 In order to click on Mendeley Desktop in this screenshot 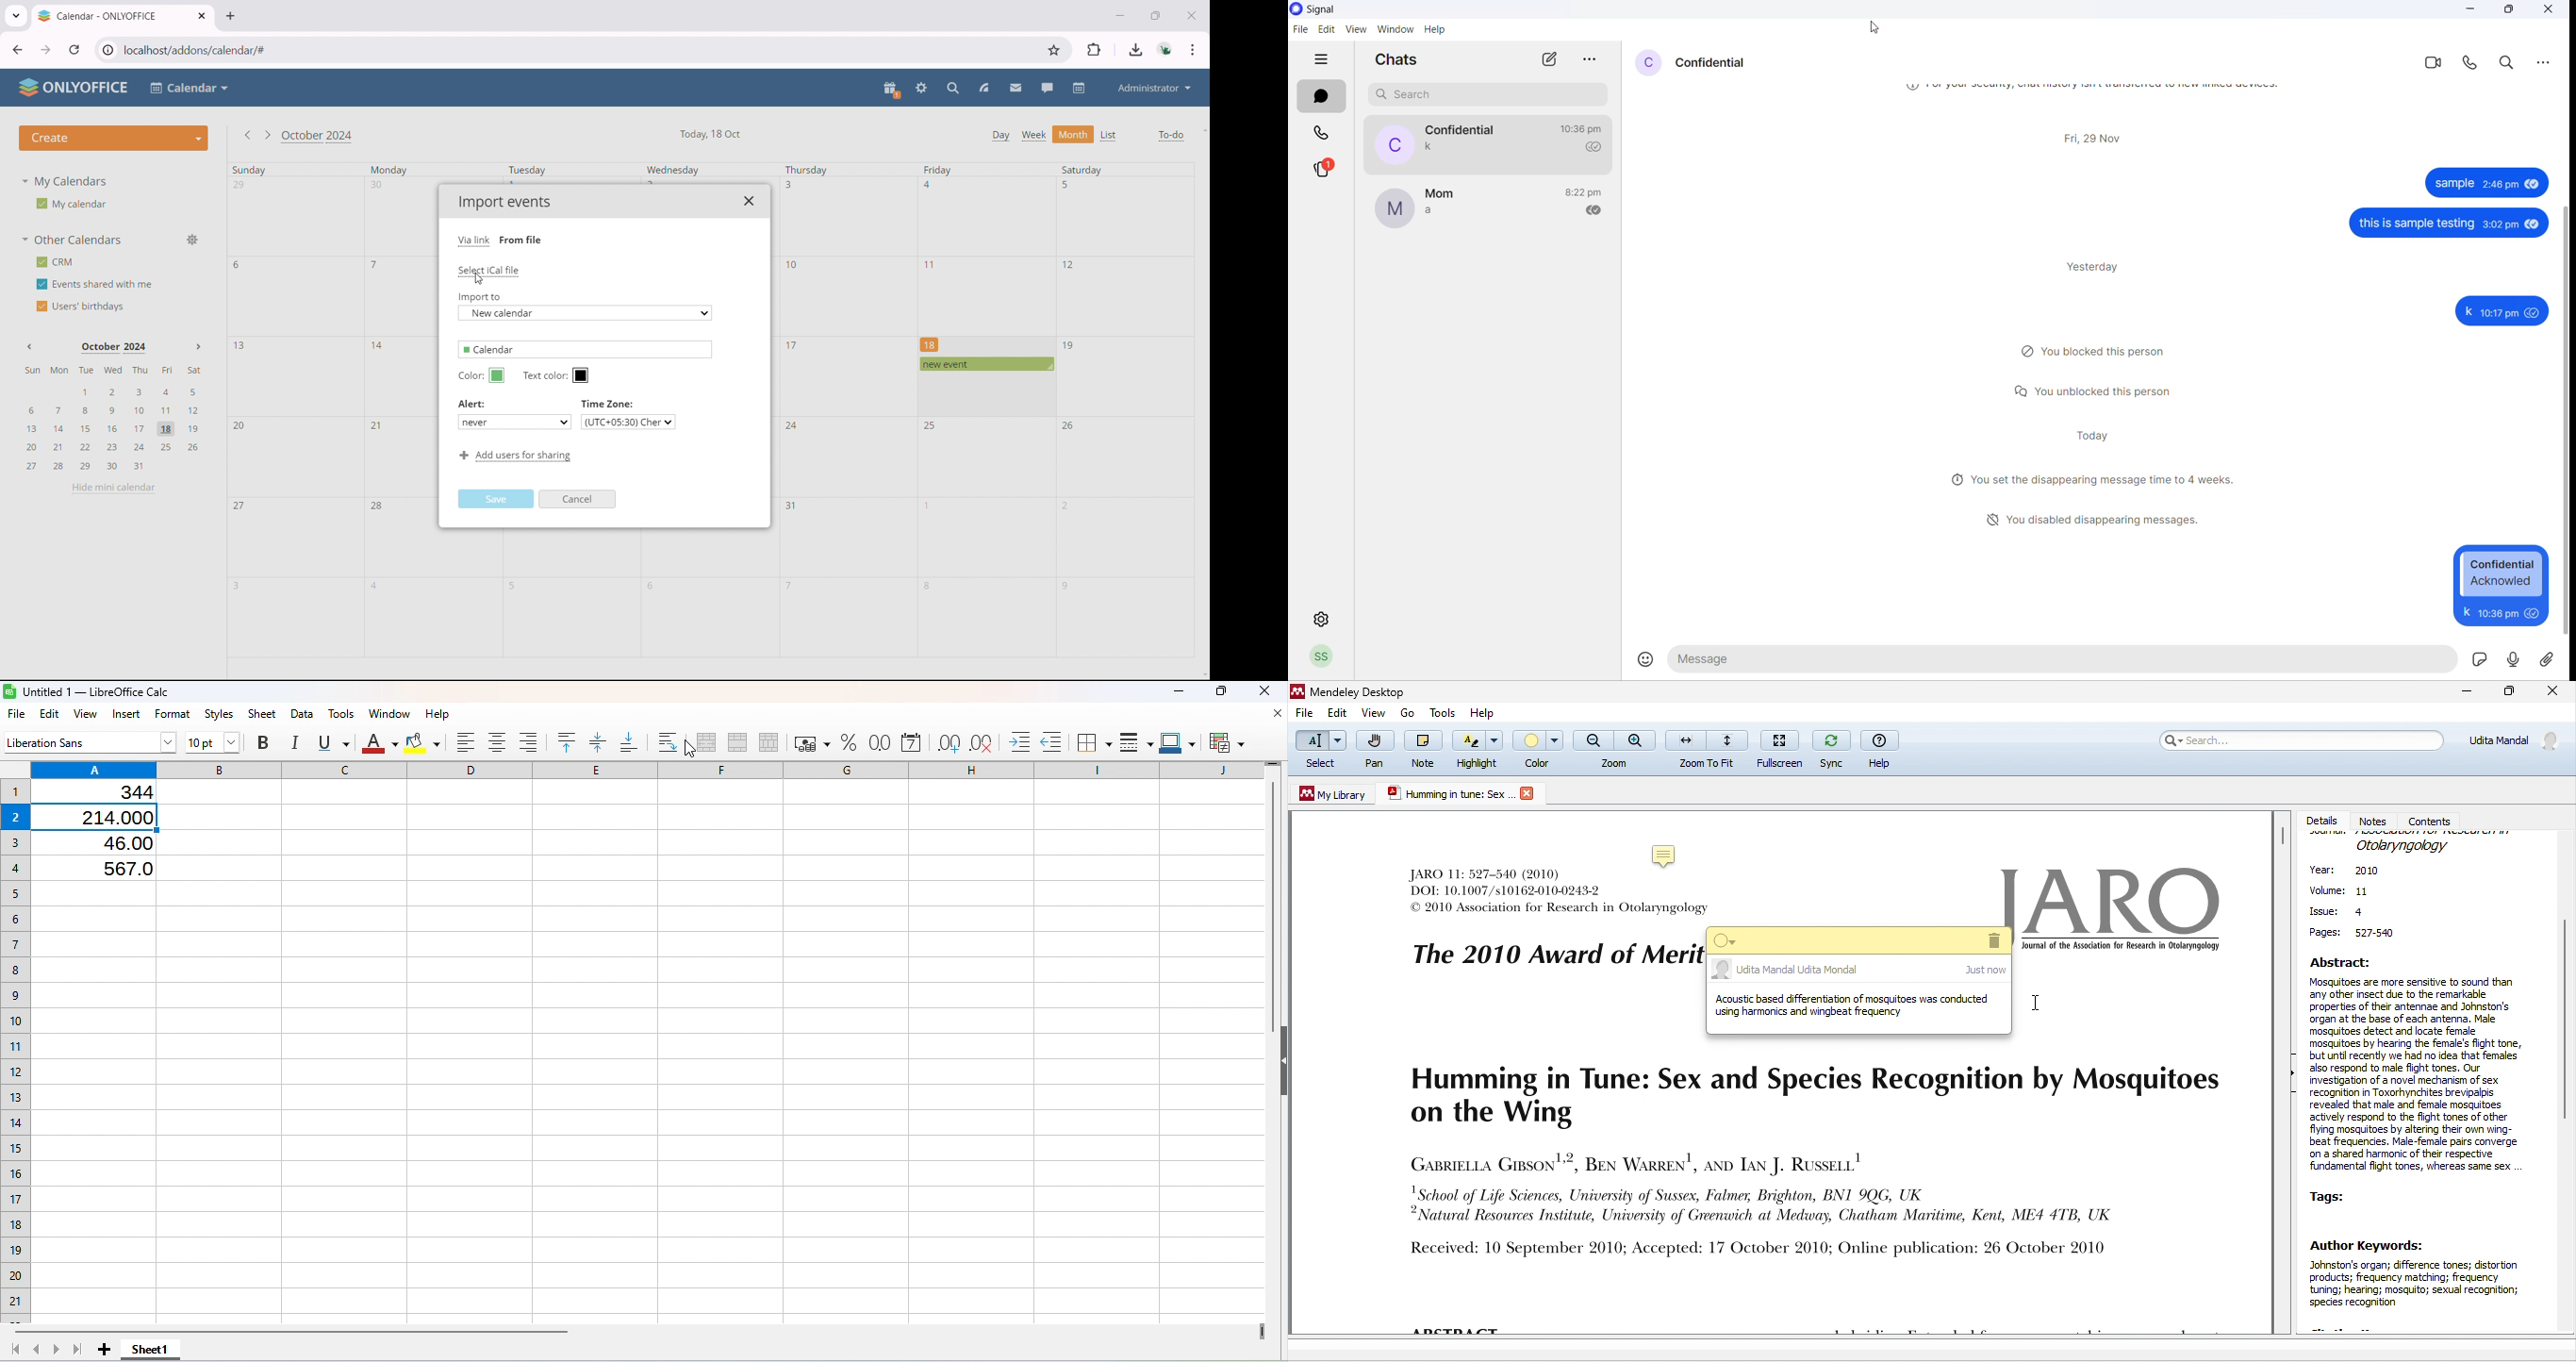, I will do `click(1364, 692)`.